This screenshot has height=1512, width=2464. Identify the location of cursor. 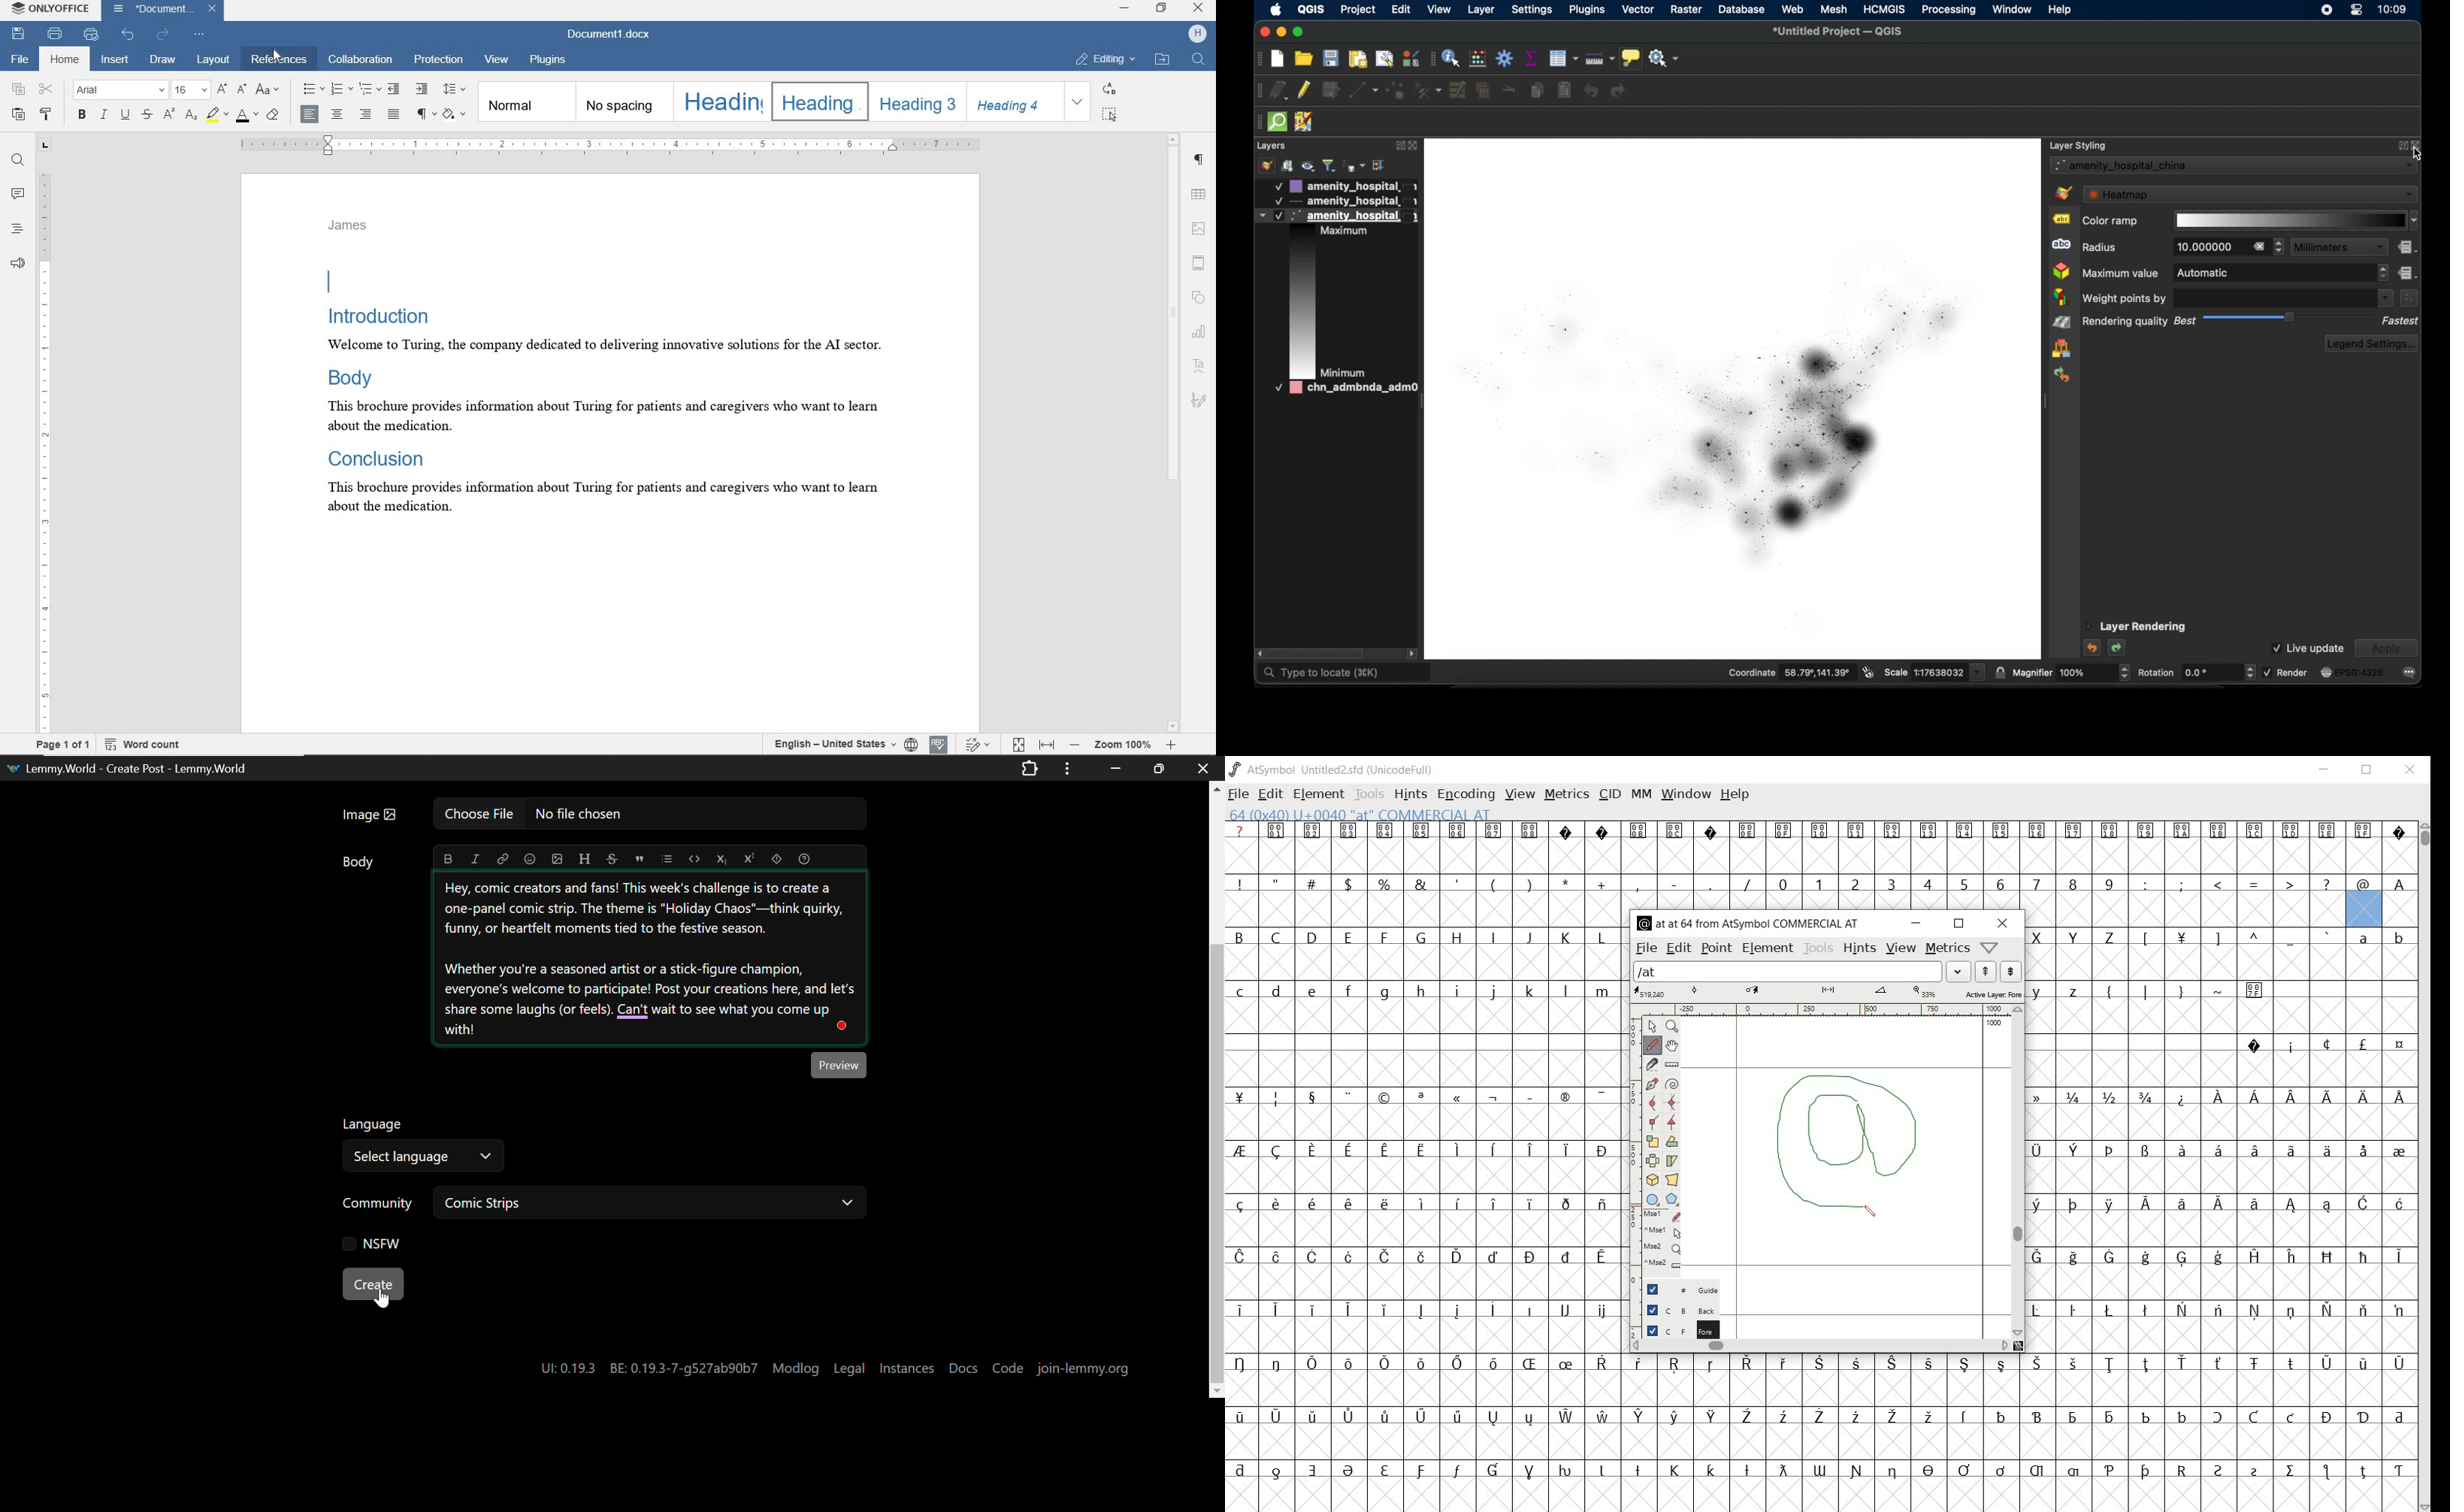
(2417, 153).